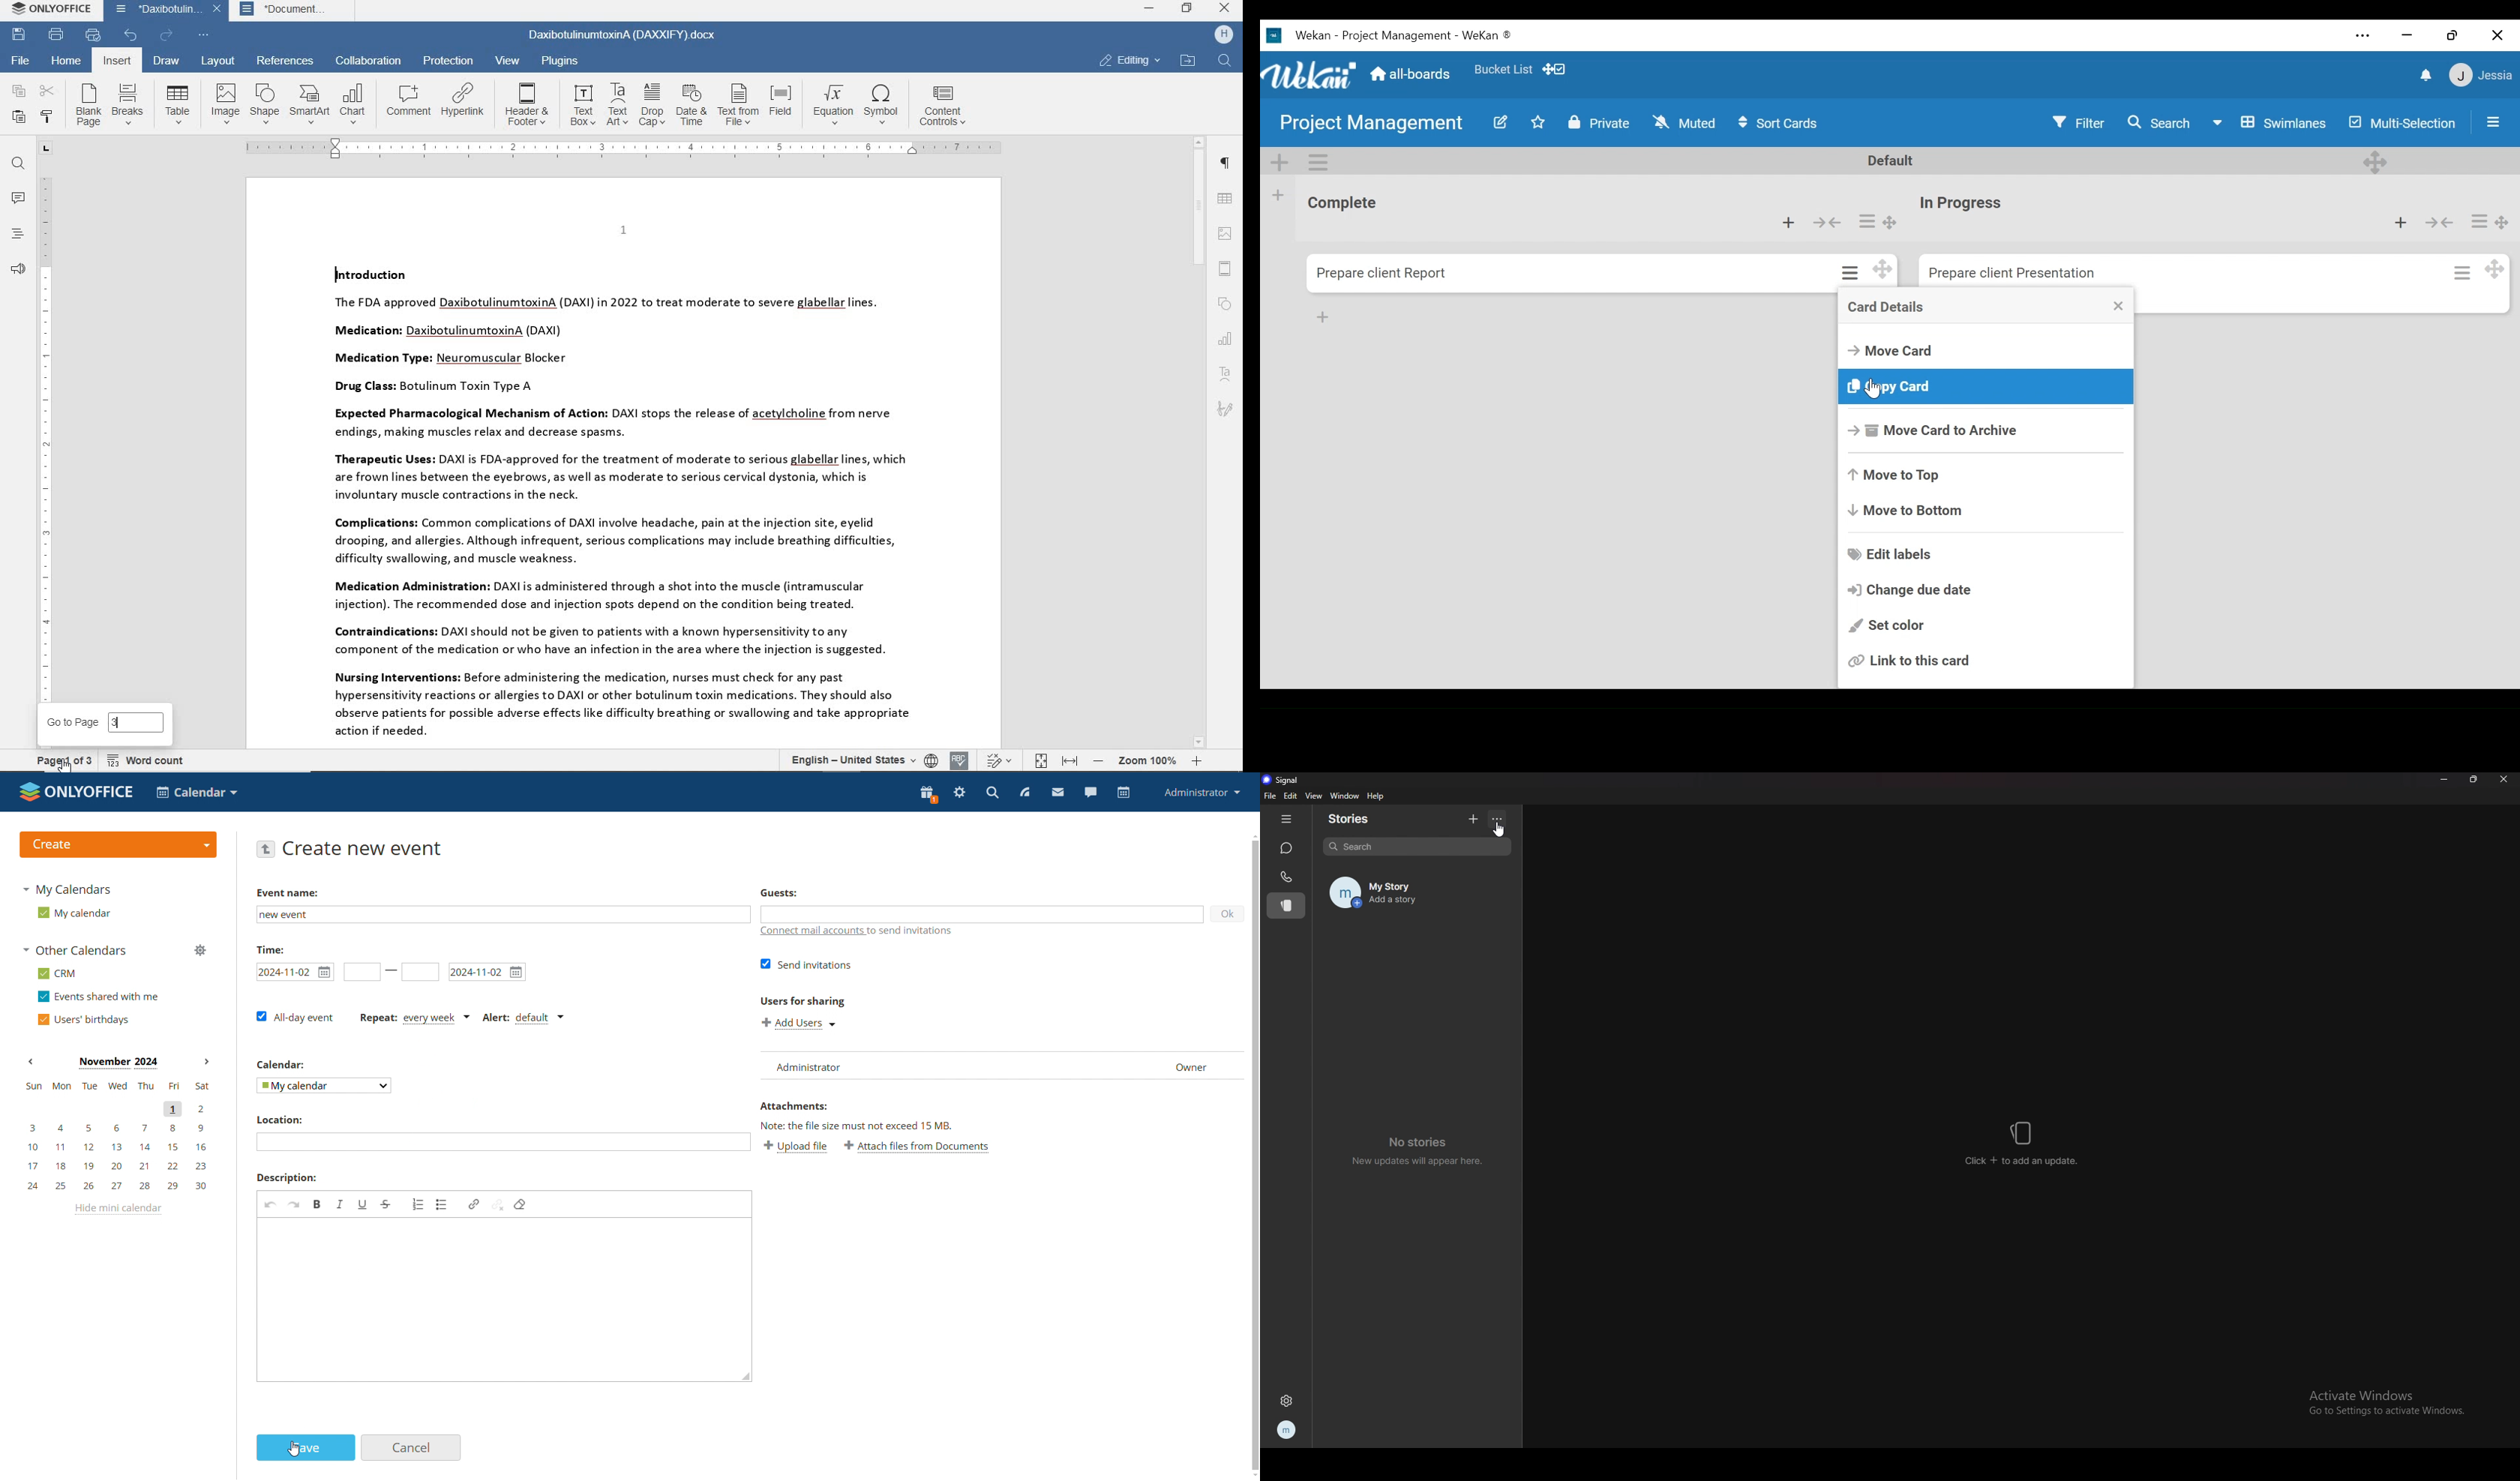  Describe the element at coordinates (1286, 819) in the screenshot. I see `hide tab` at that location.